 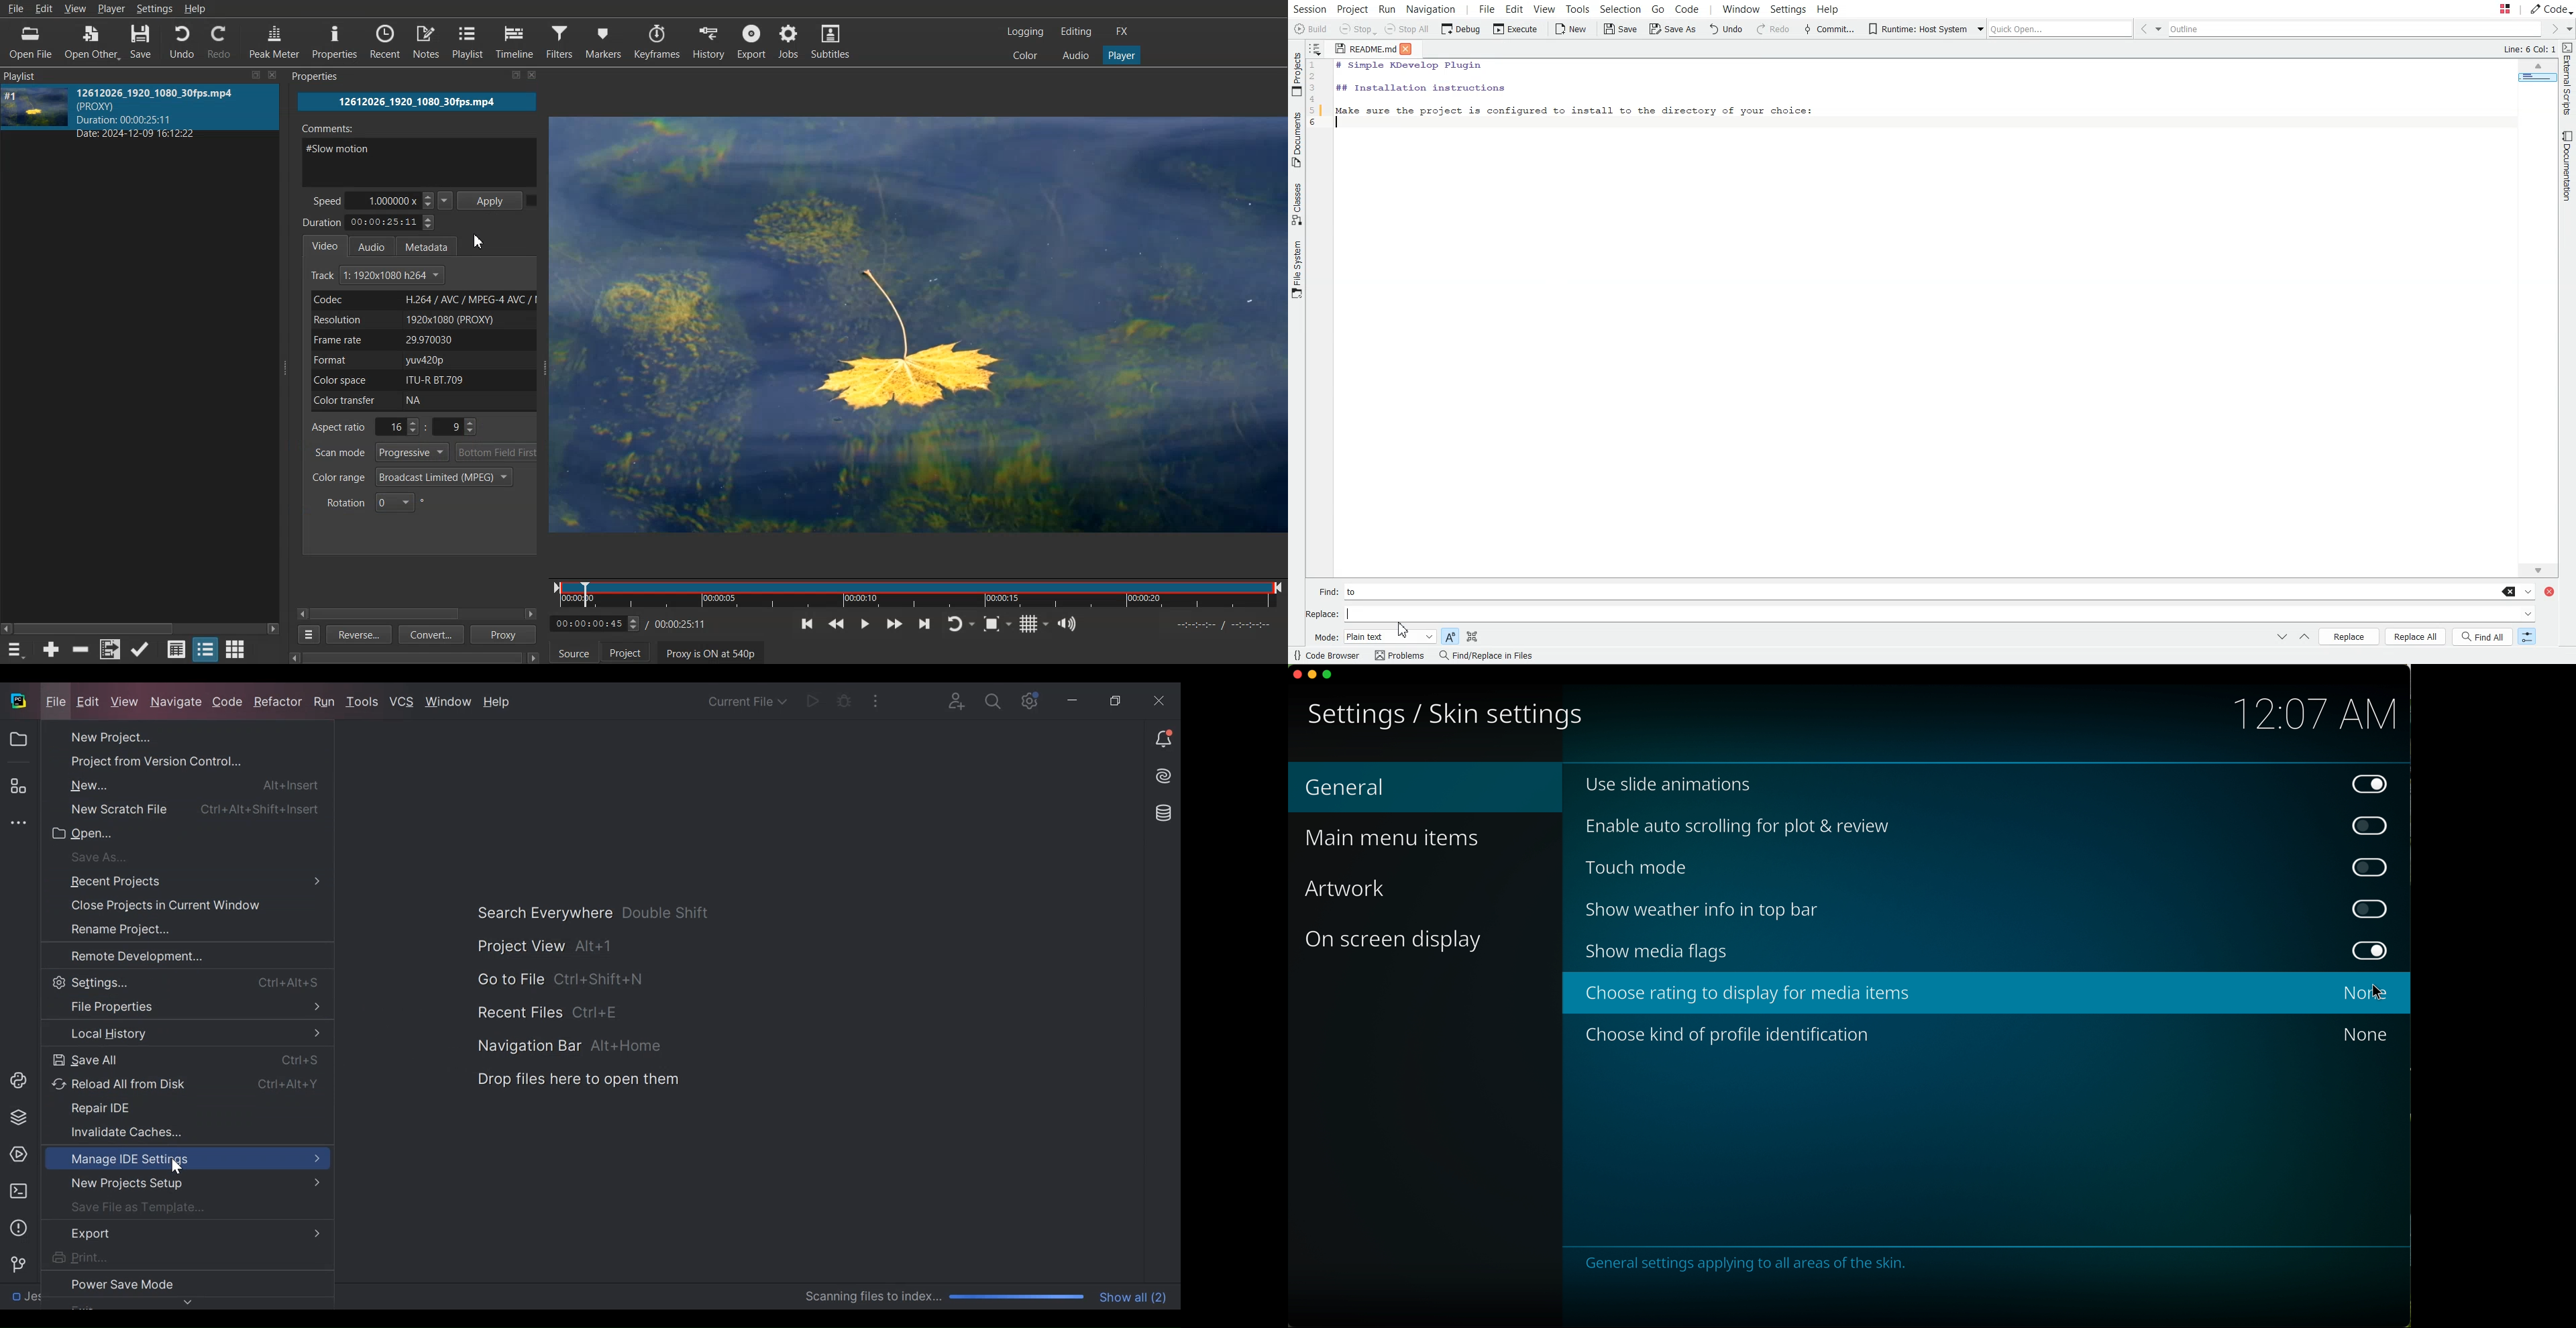 What do you see at coordinates (808, 624) in the screenshot?
I see `Skip to the previous point` at bounding box center [808, 624].